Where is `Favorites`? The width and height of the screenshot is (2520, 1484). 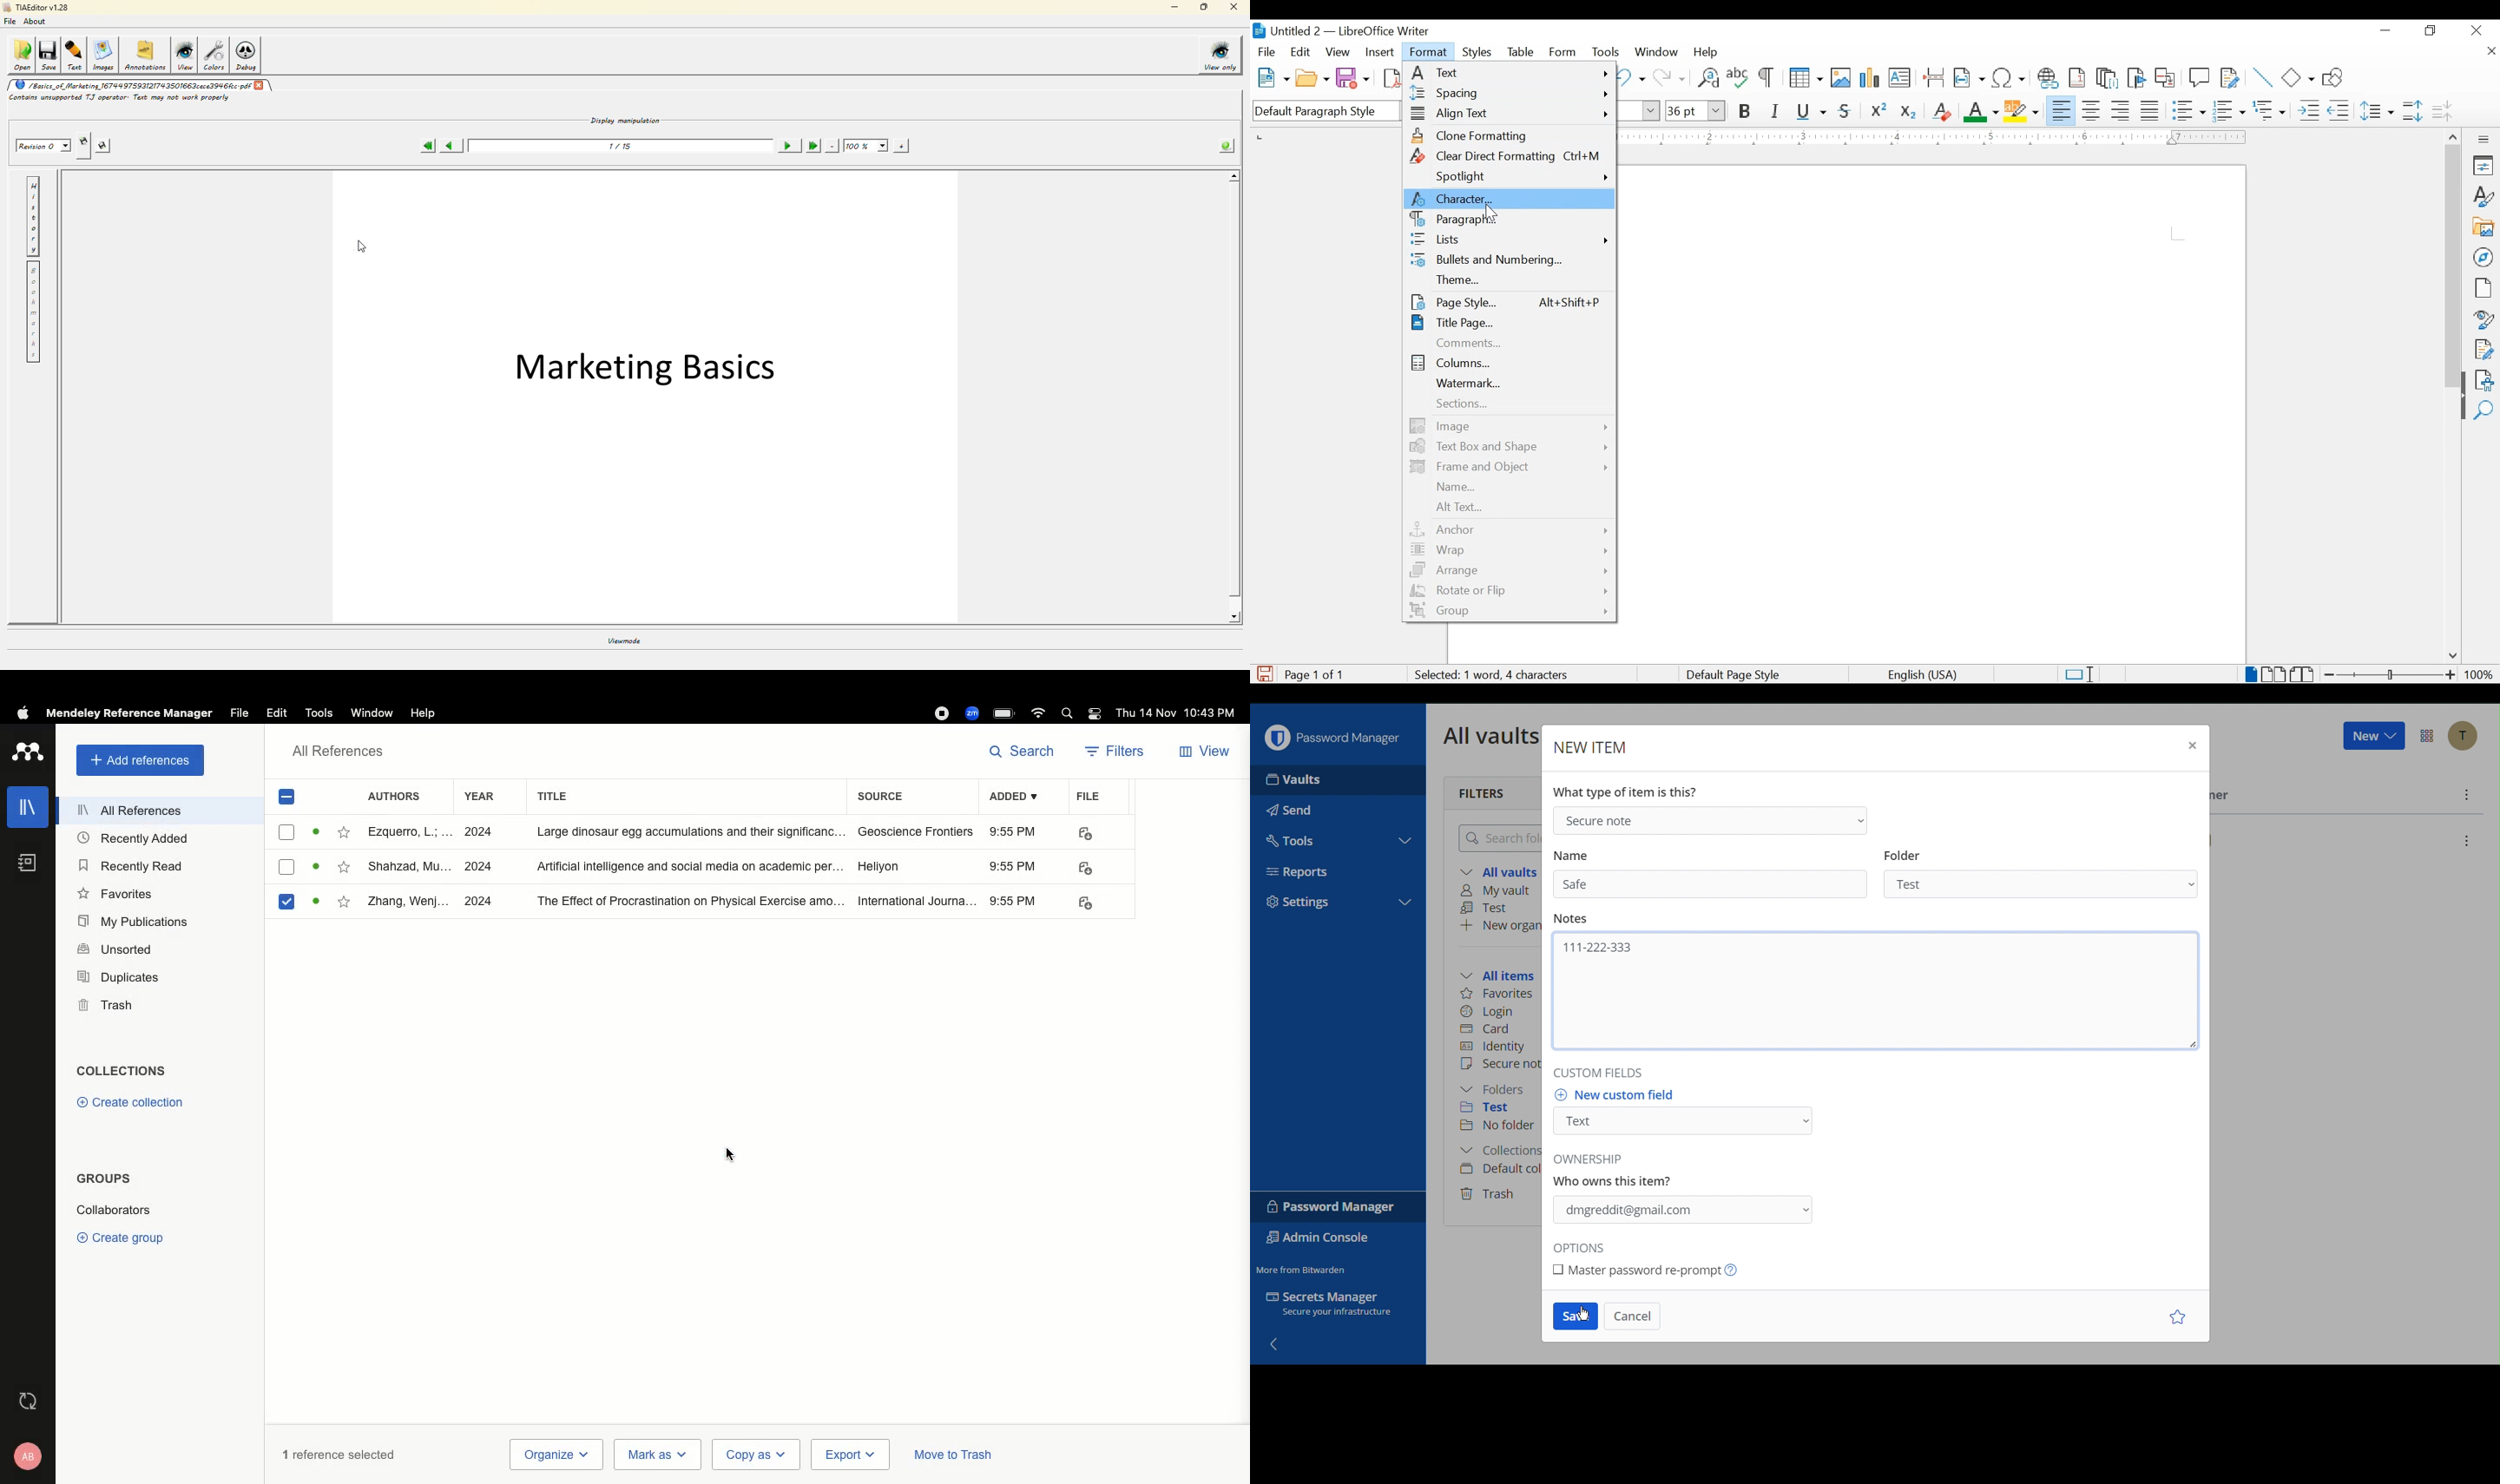
Favorites is located at coordinates (118, 894).